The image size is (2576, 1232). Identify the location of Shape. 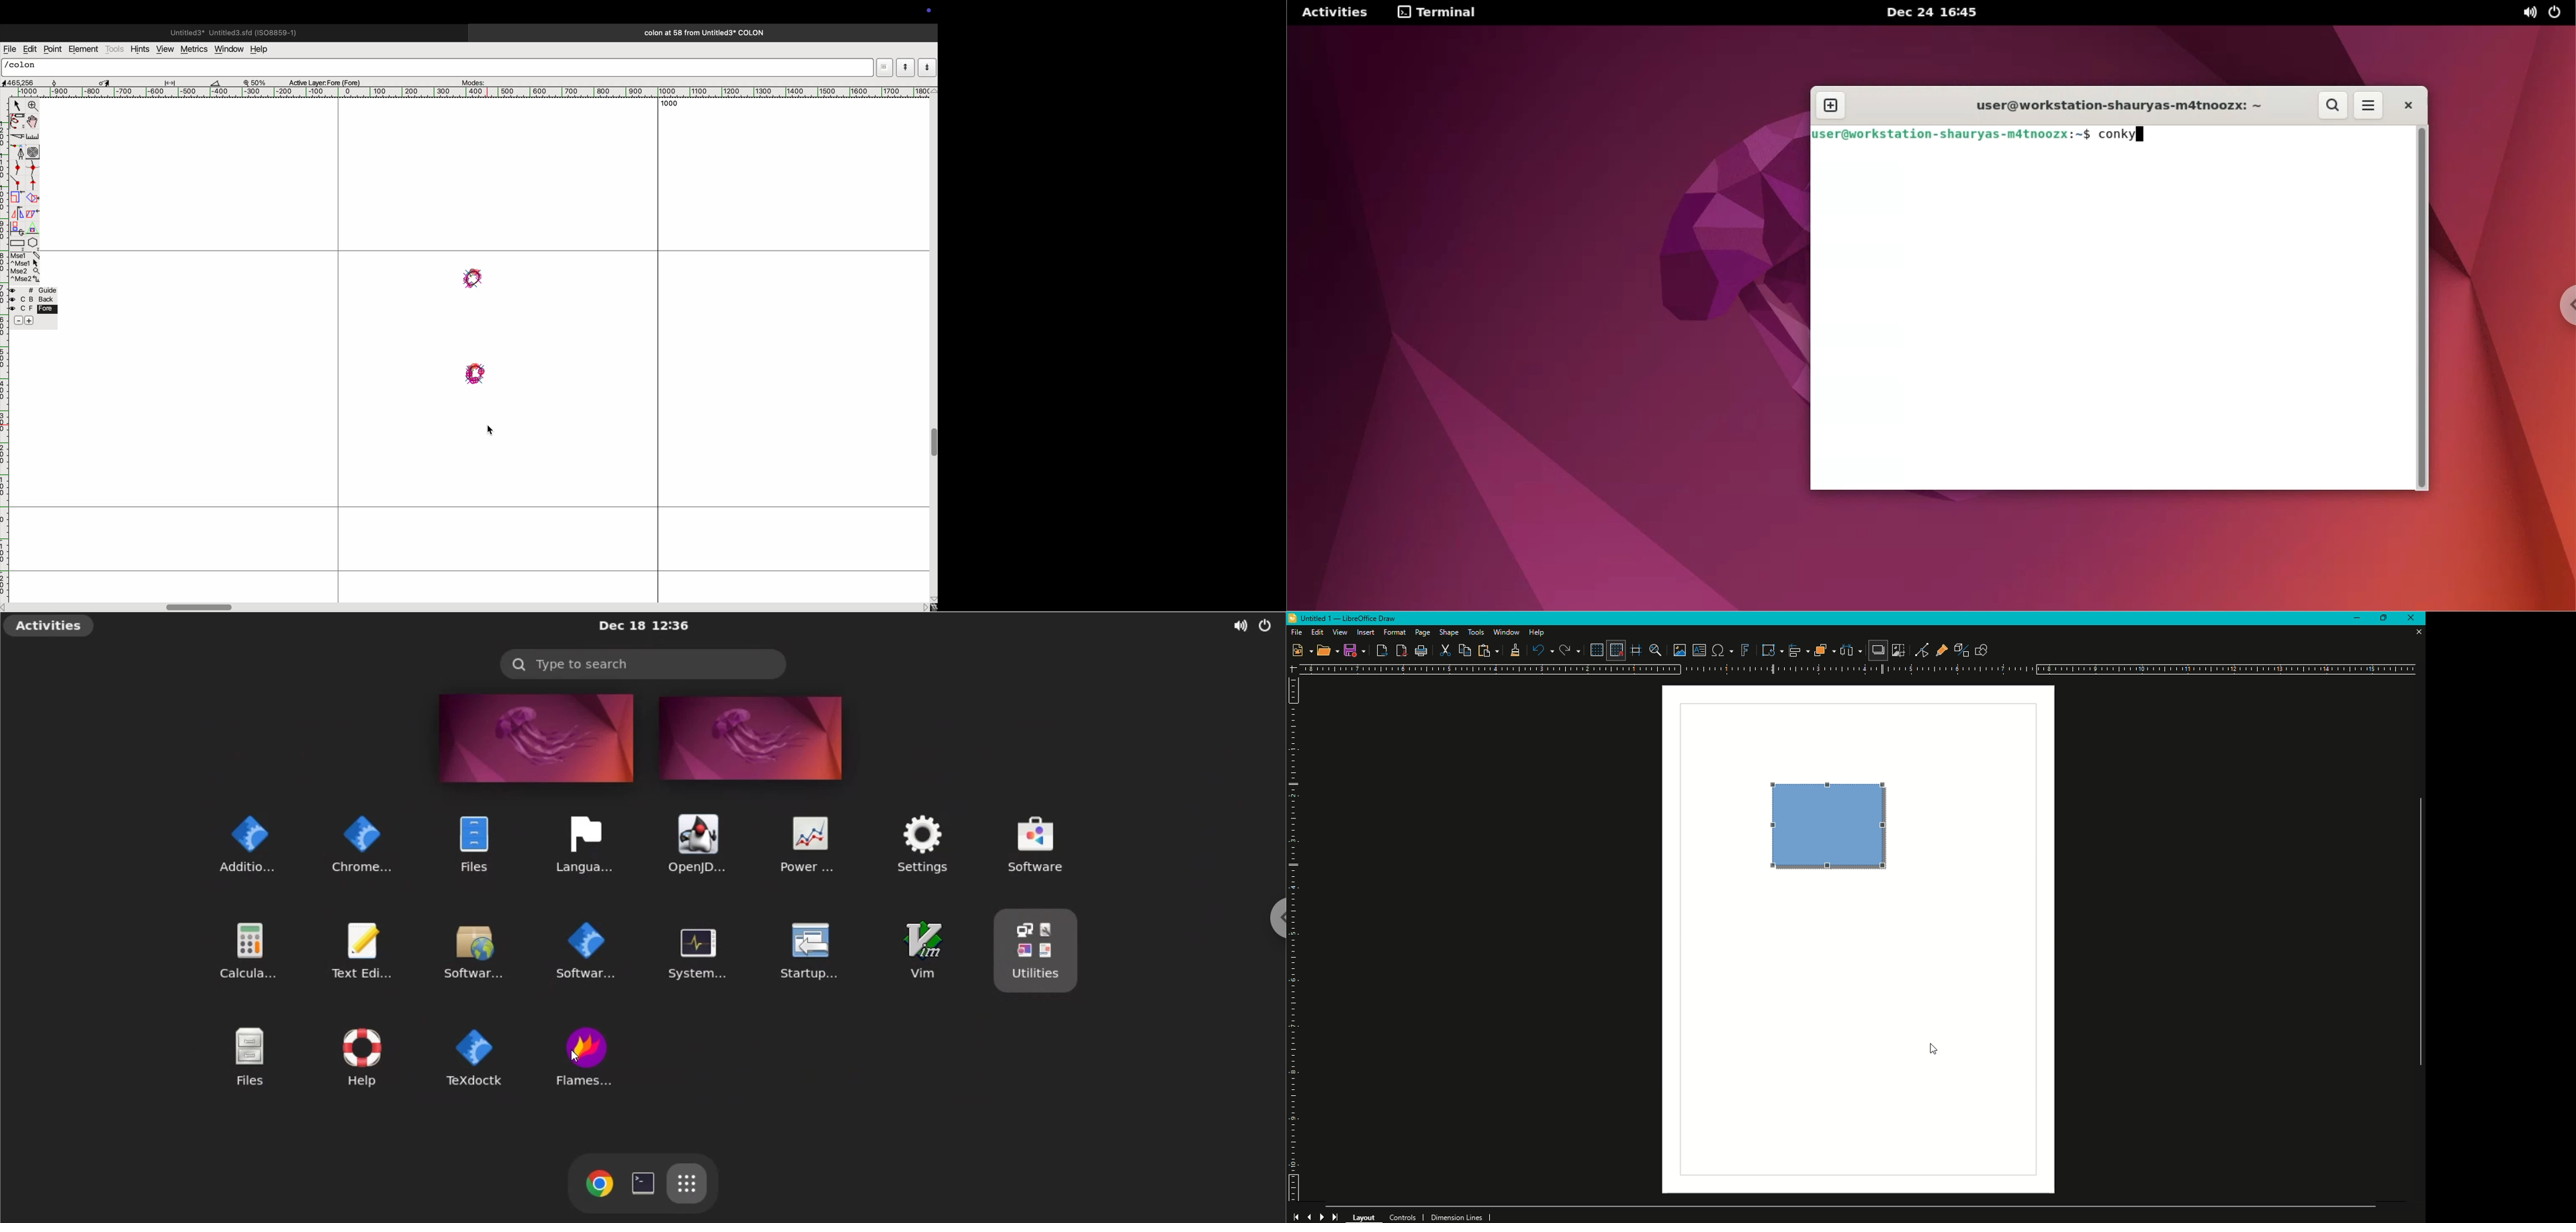
(1450, 632).